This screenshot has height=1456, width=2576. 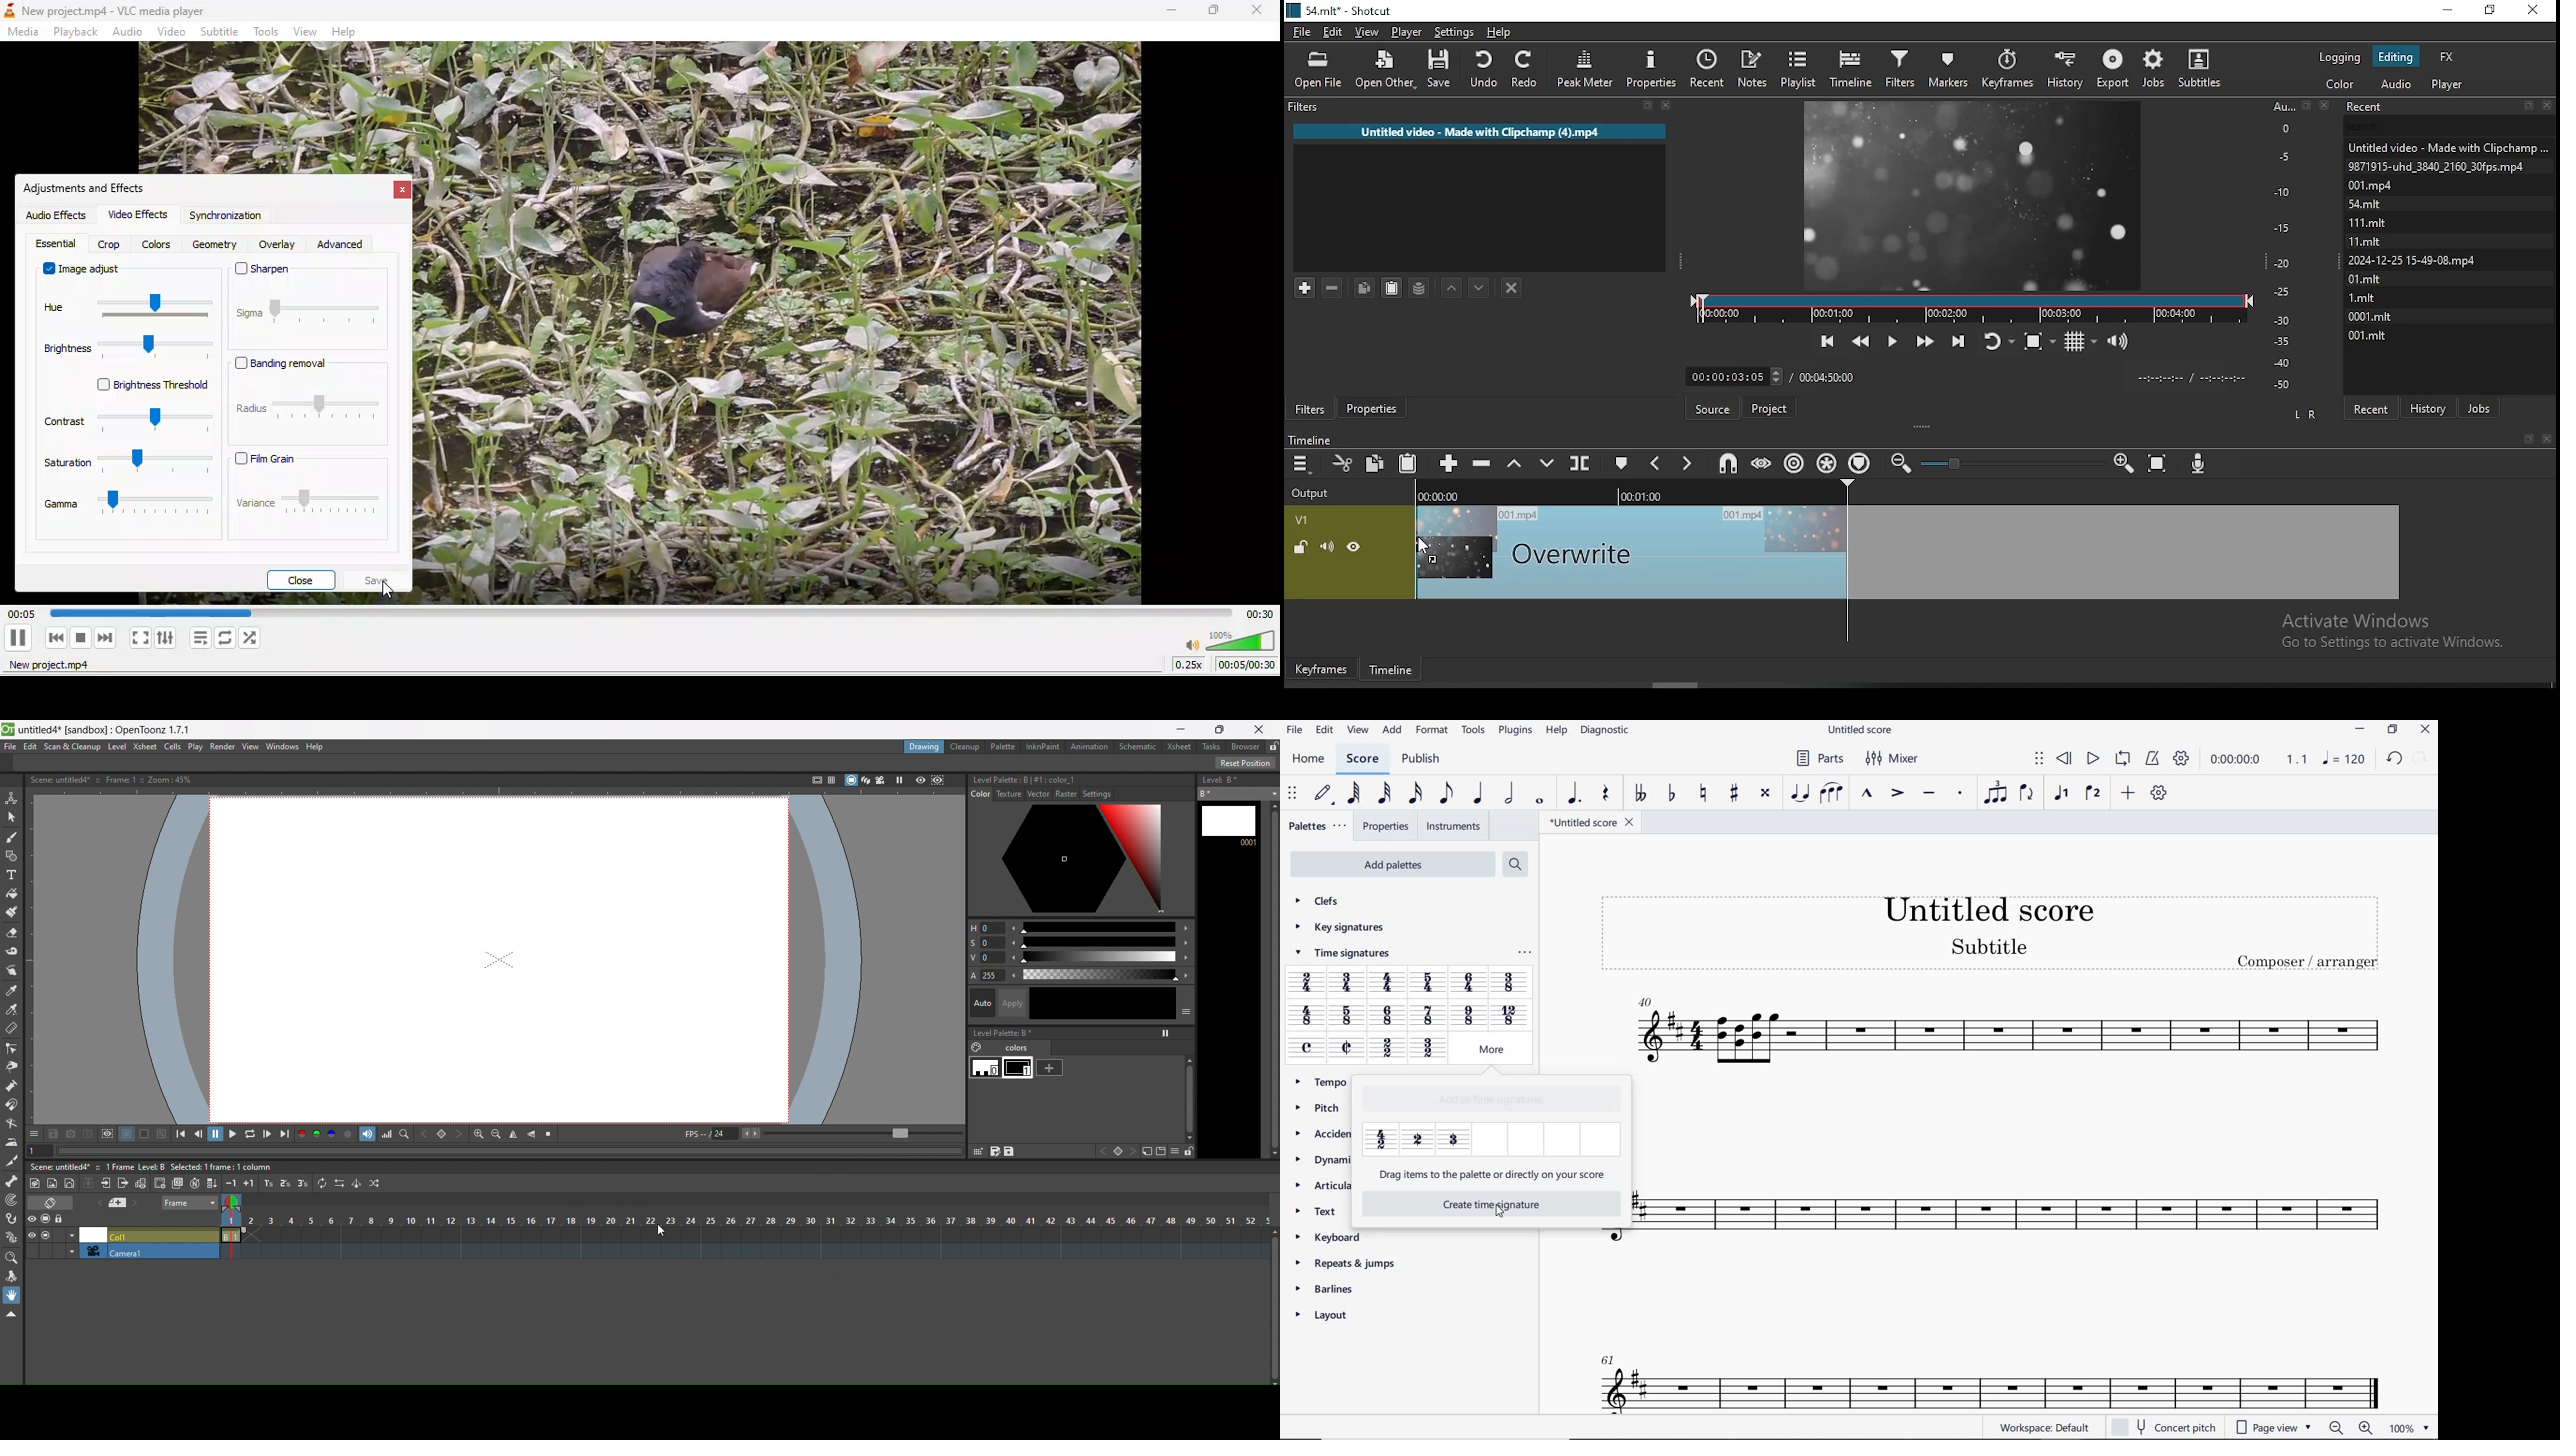 I want to click on zoom timeline to fit, so click(x=2158, y=466).